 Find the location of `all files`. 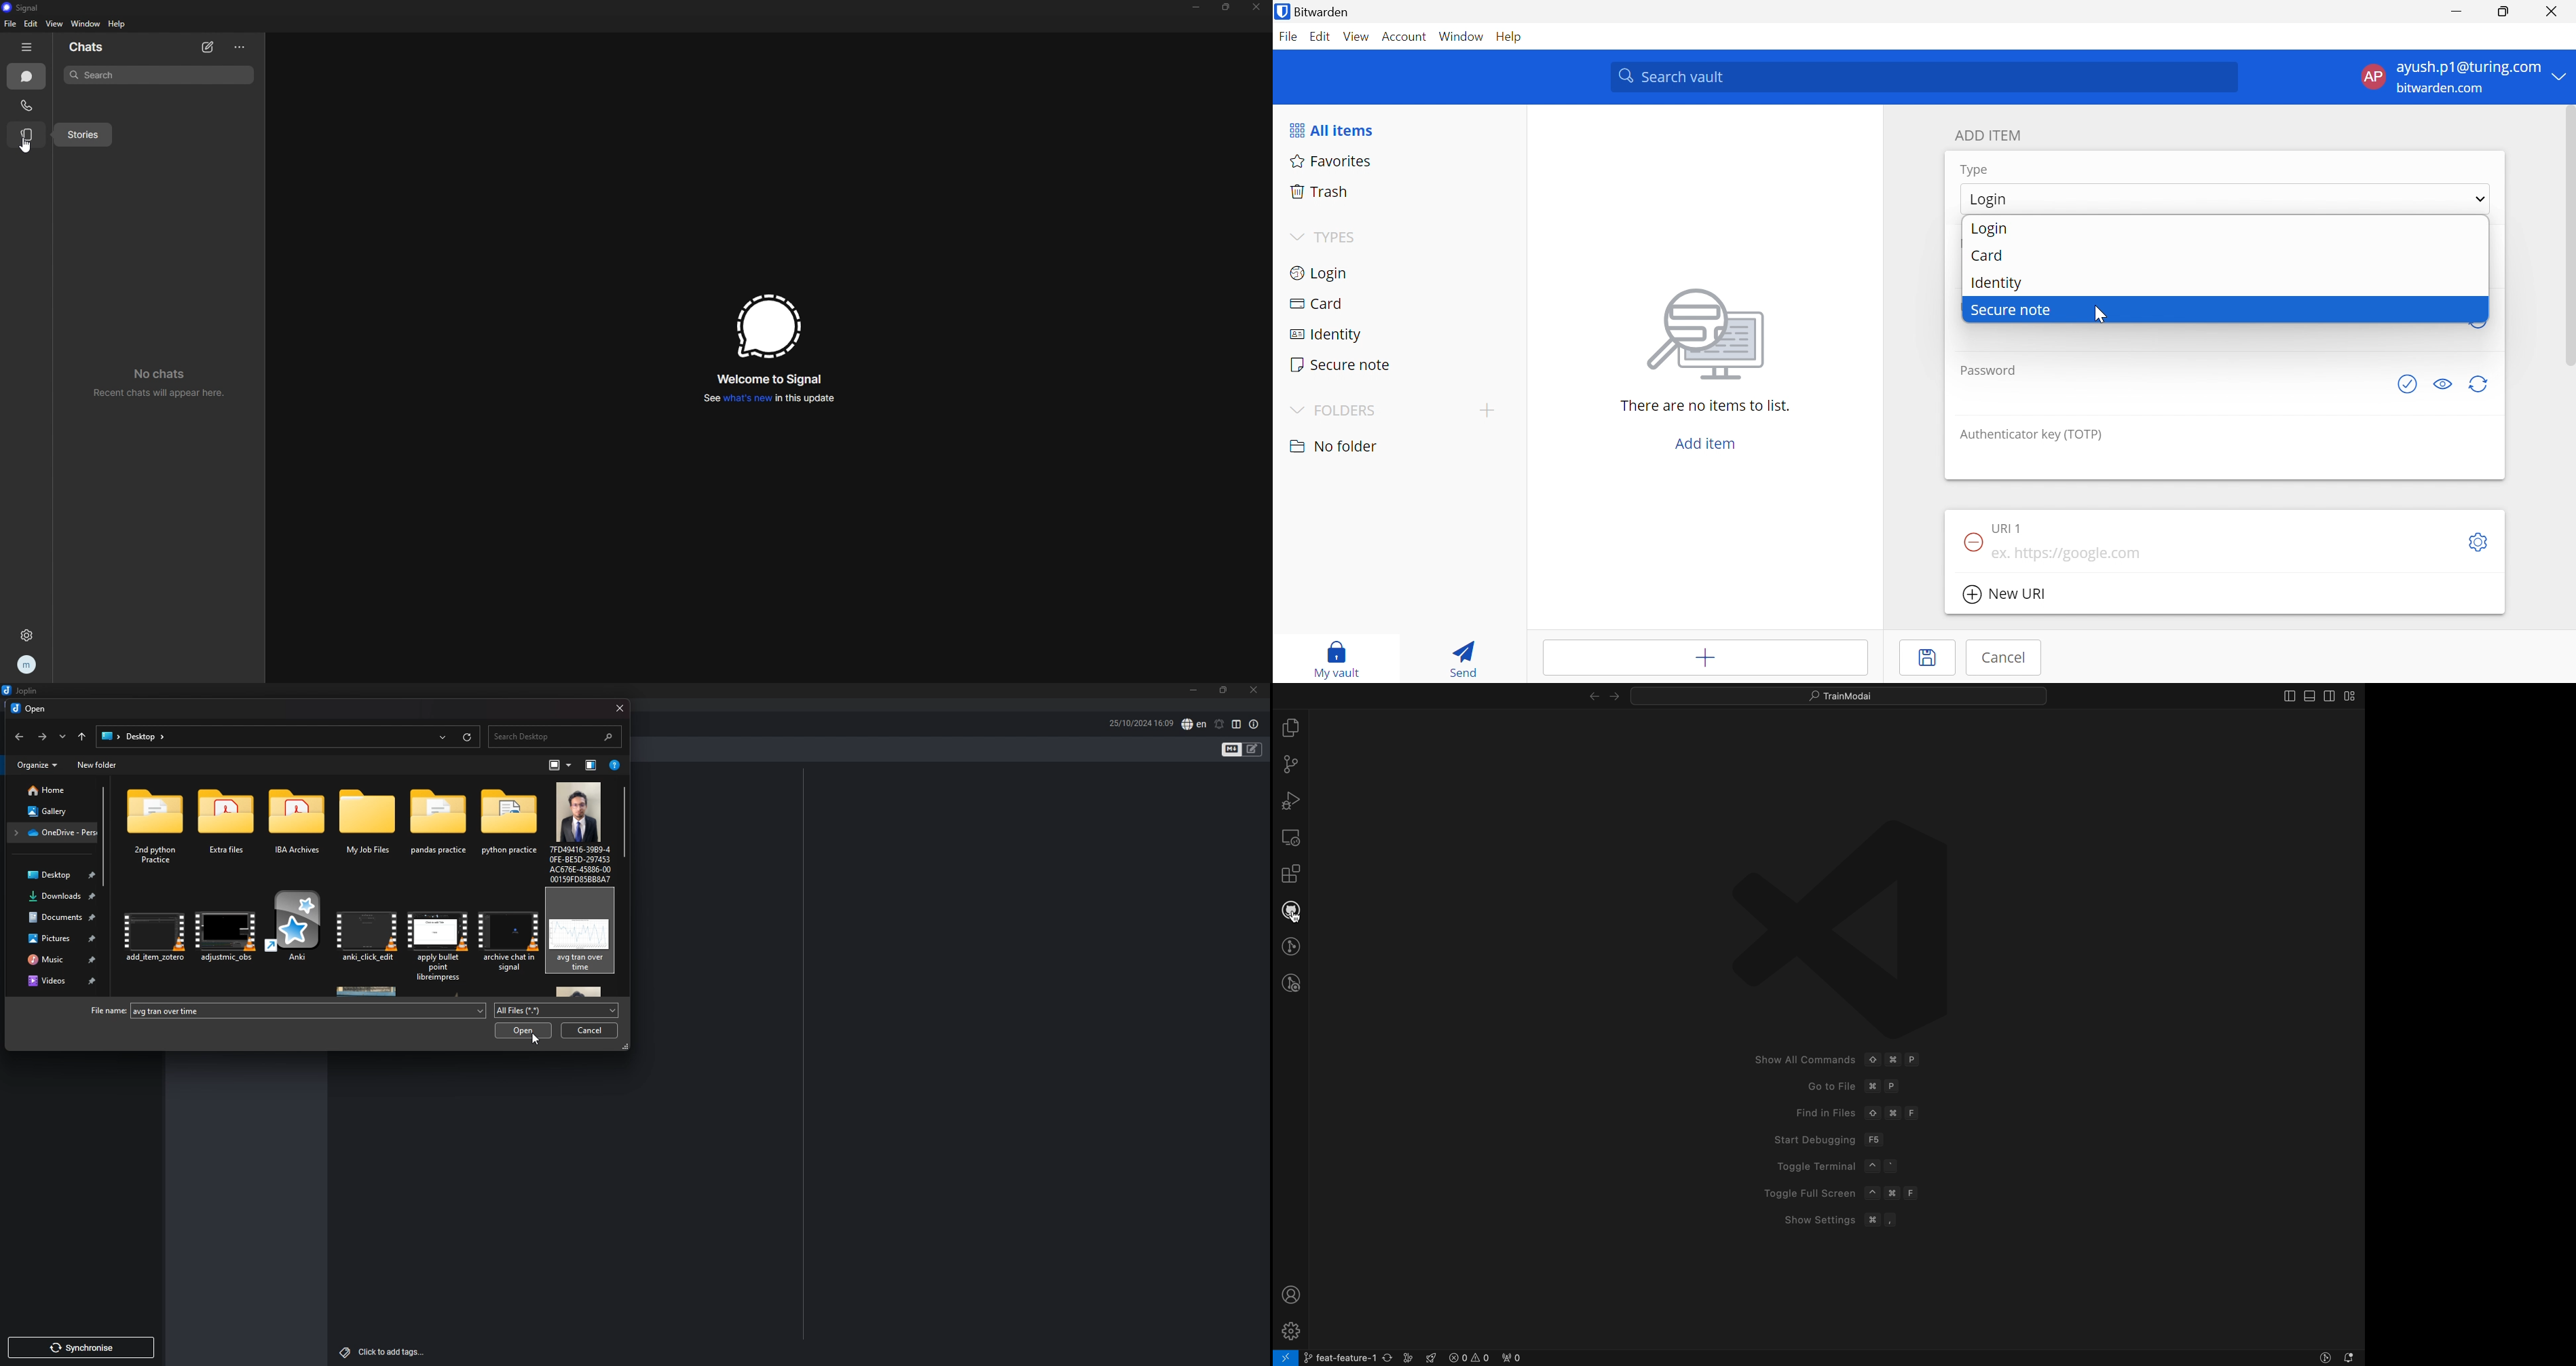

all files is located at coordinates (557, 1011).